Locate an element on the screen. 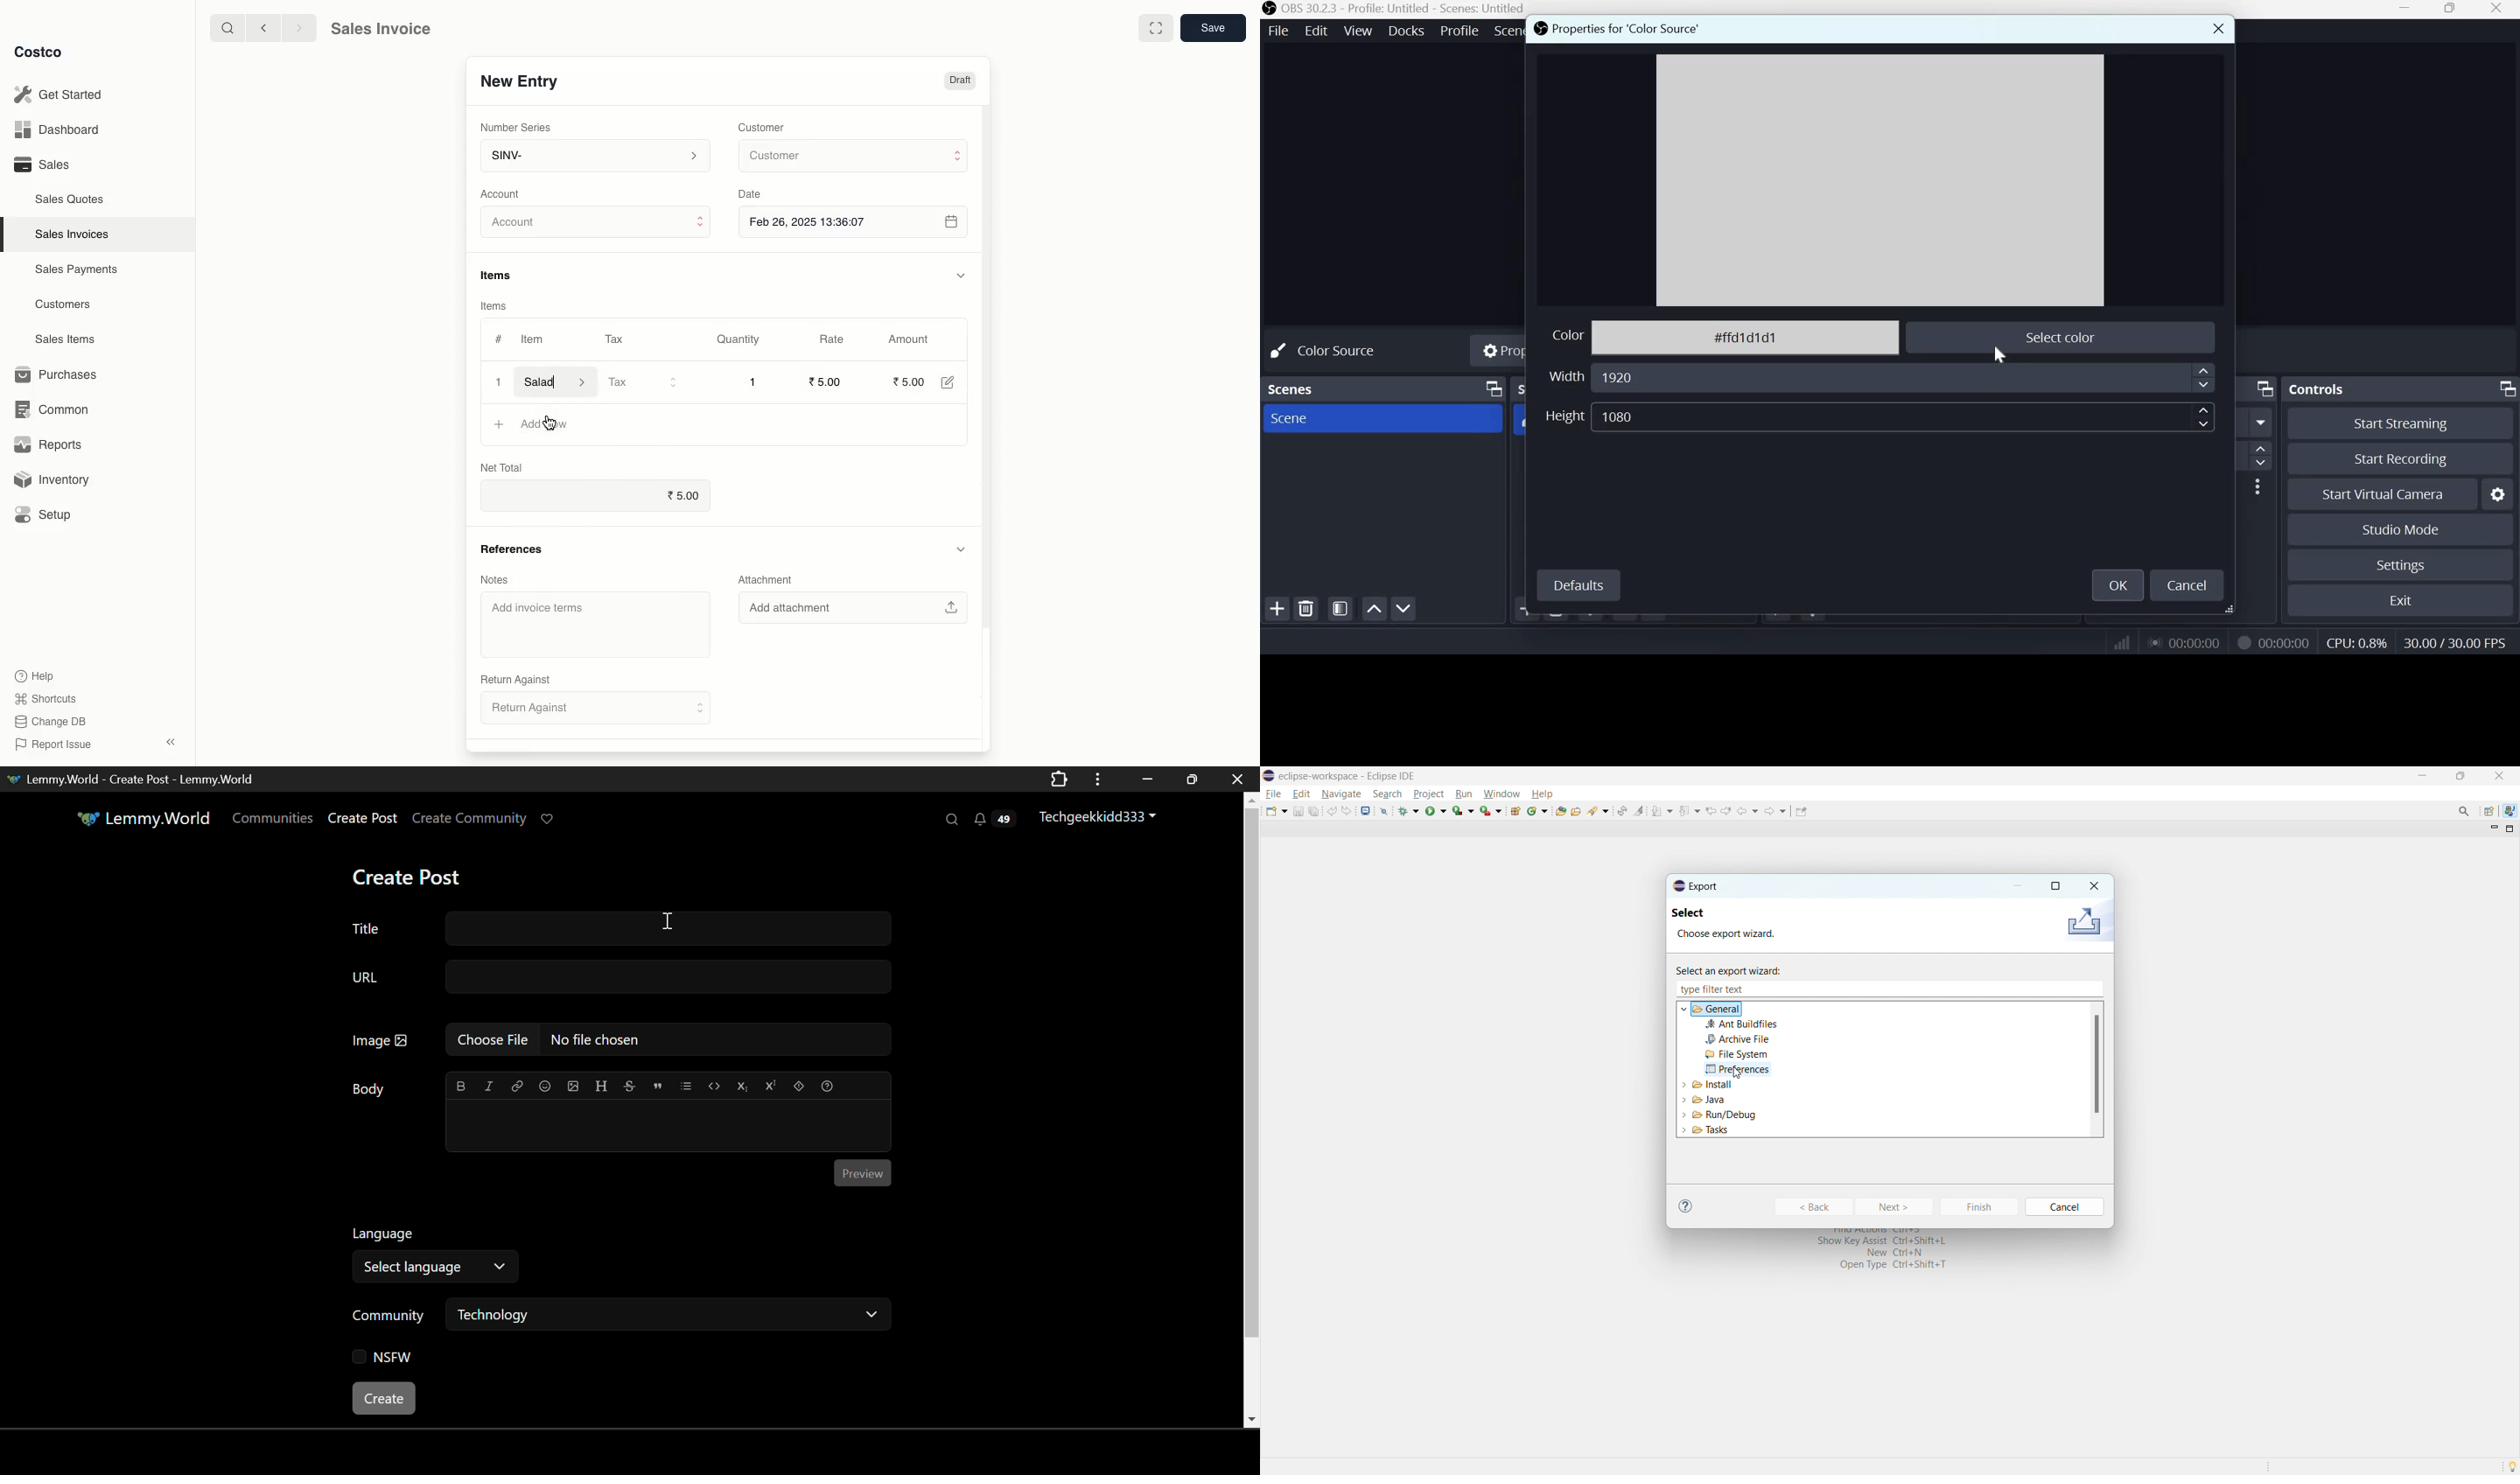 This screenshot has width=2520, height=1484. Insert Image Field is located at coordinates (613, 1041).